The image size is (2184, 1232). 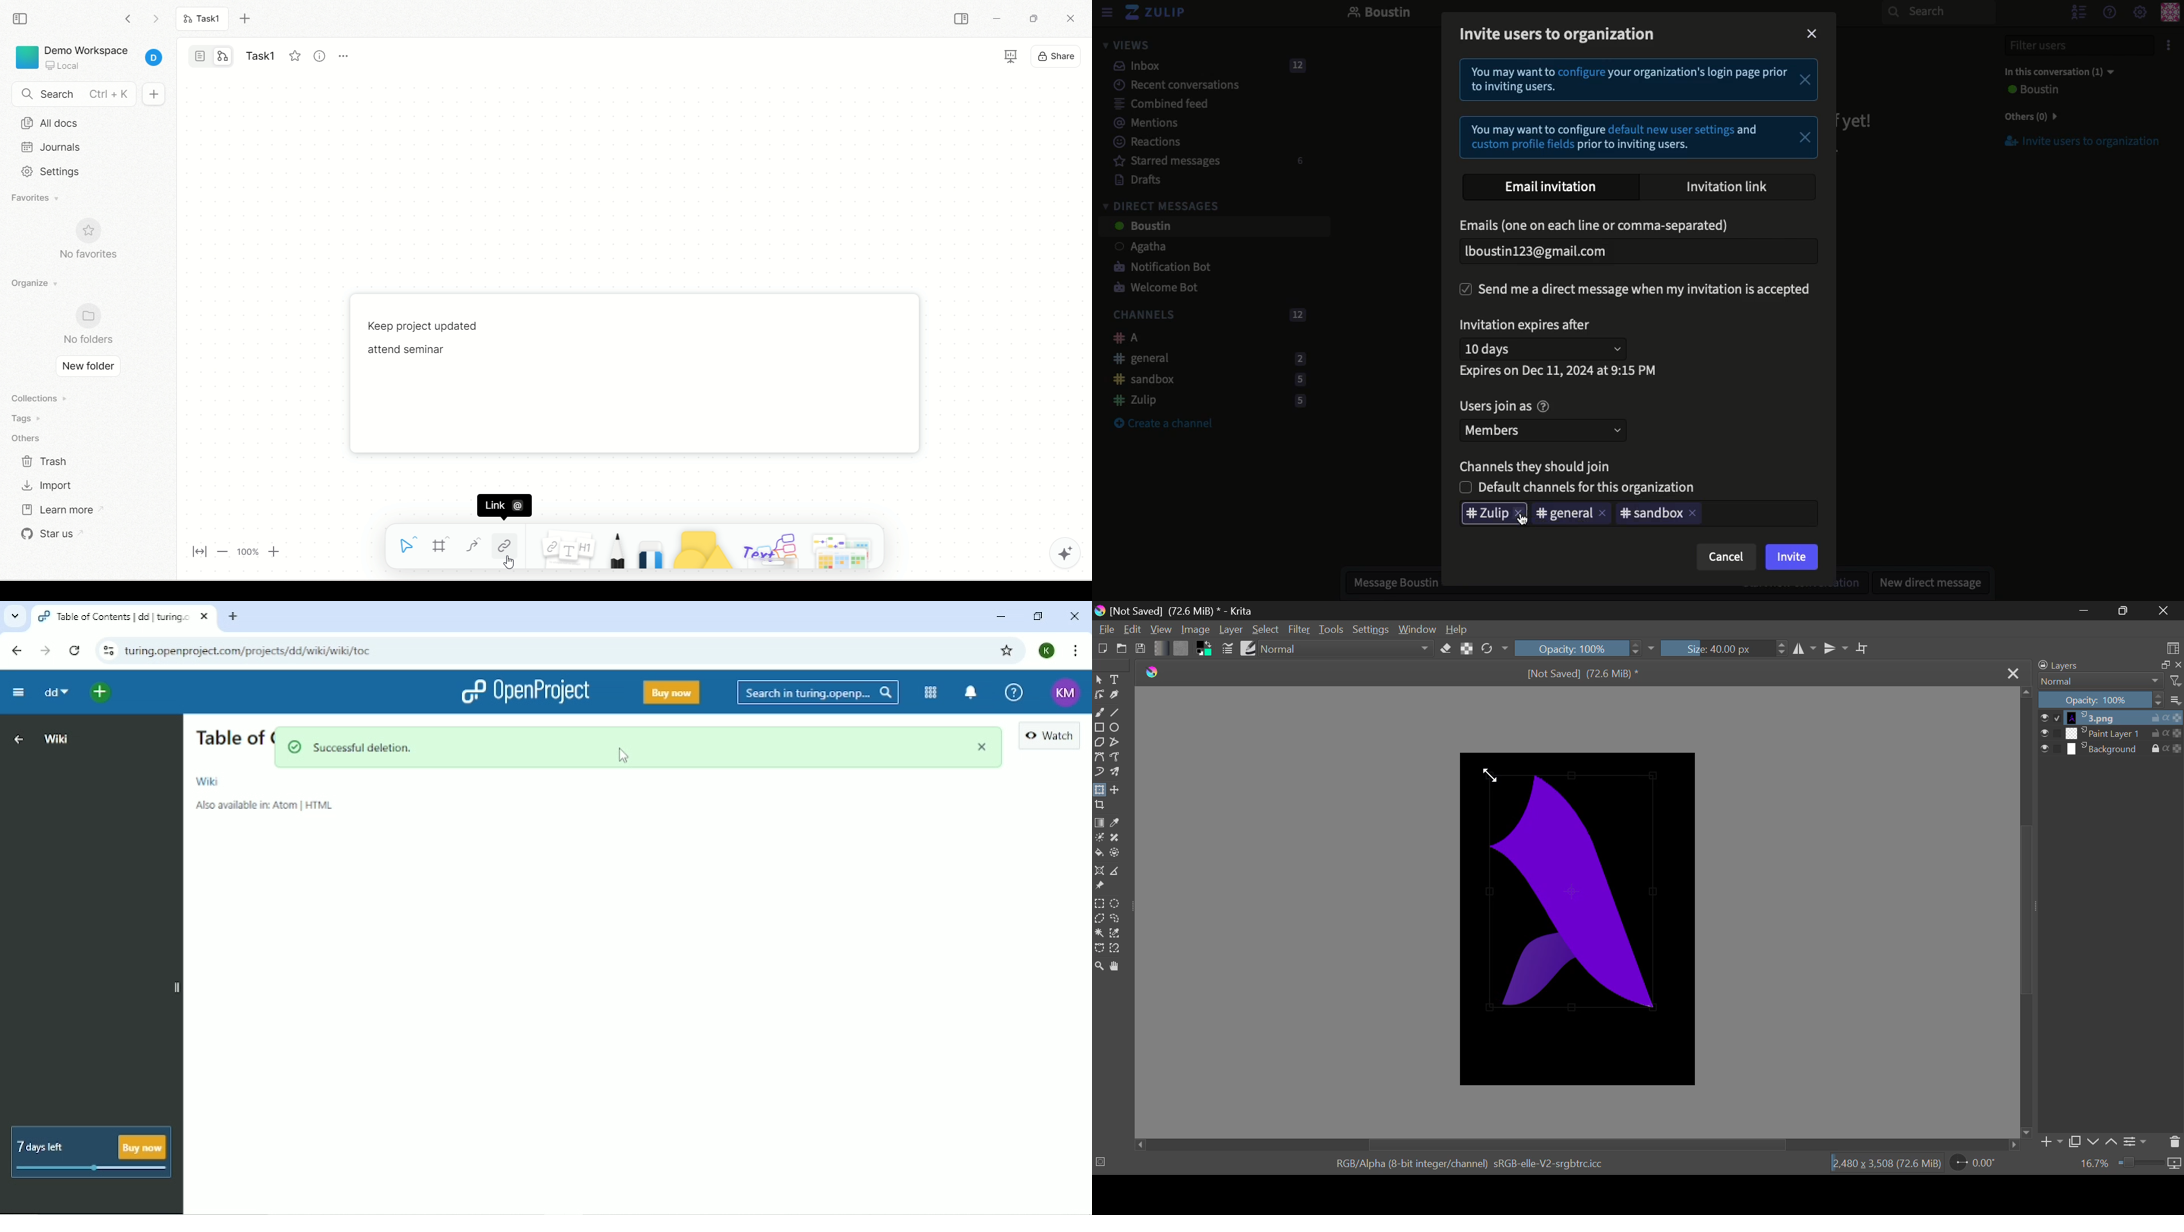 What do you see at coordinates (1695, 514) in the screenshot?
I see `close` at bounding box center [1695, 514].